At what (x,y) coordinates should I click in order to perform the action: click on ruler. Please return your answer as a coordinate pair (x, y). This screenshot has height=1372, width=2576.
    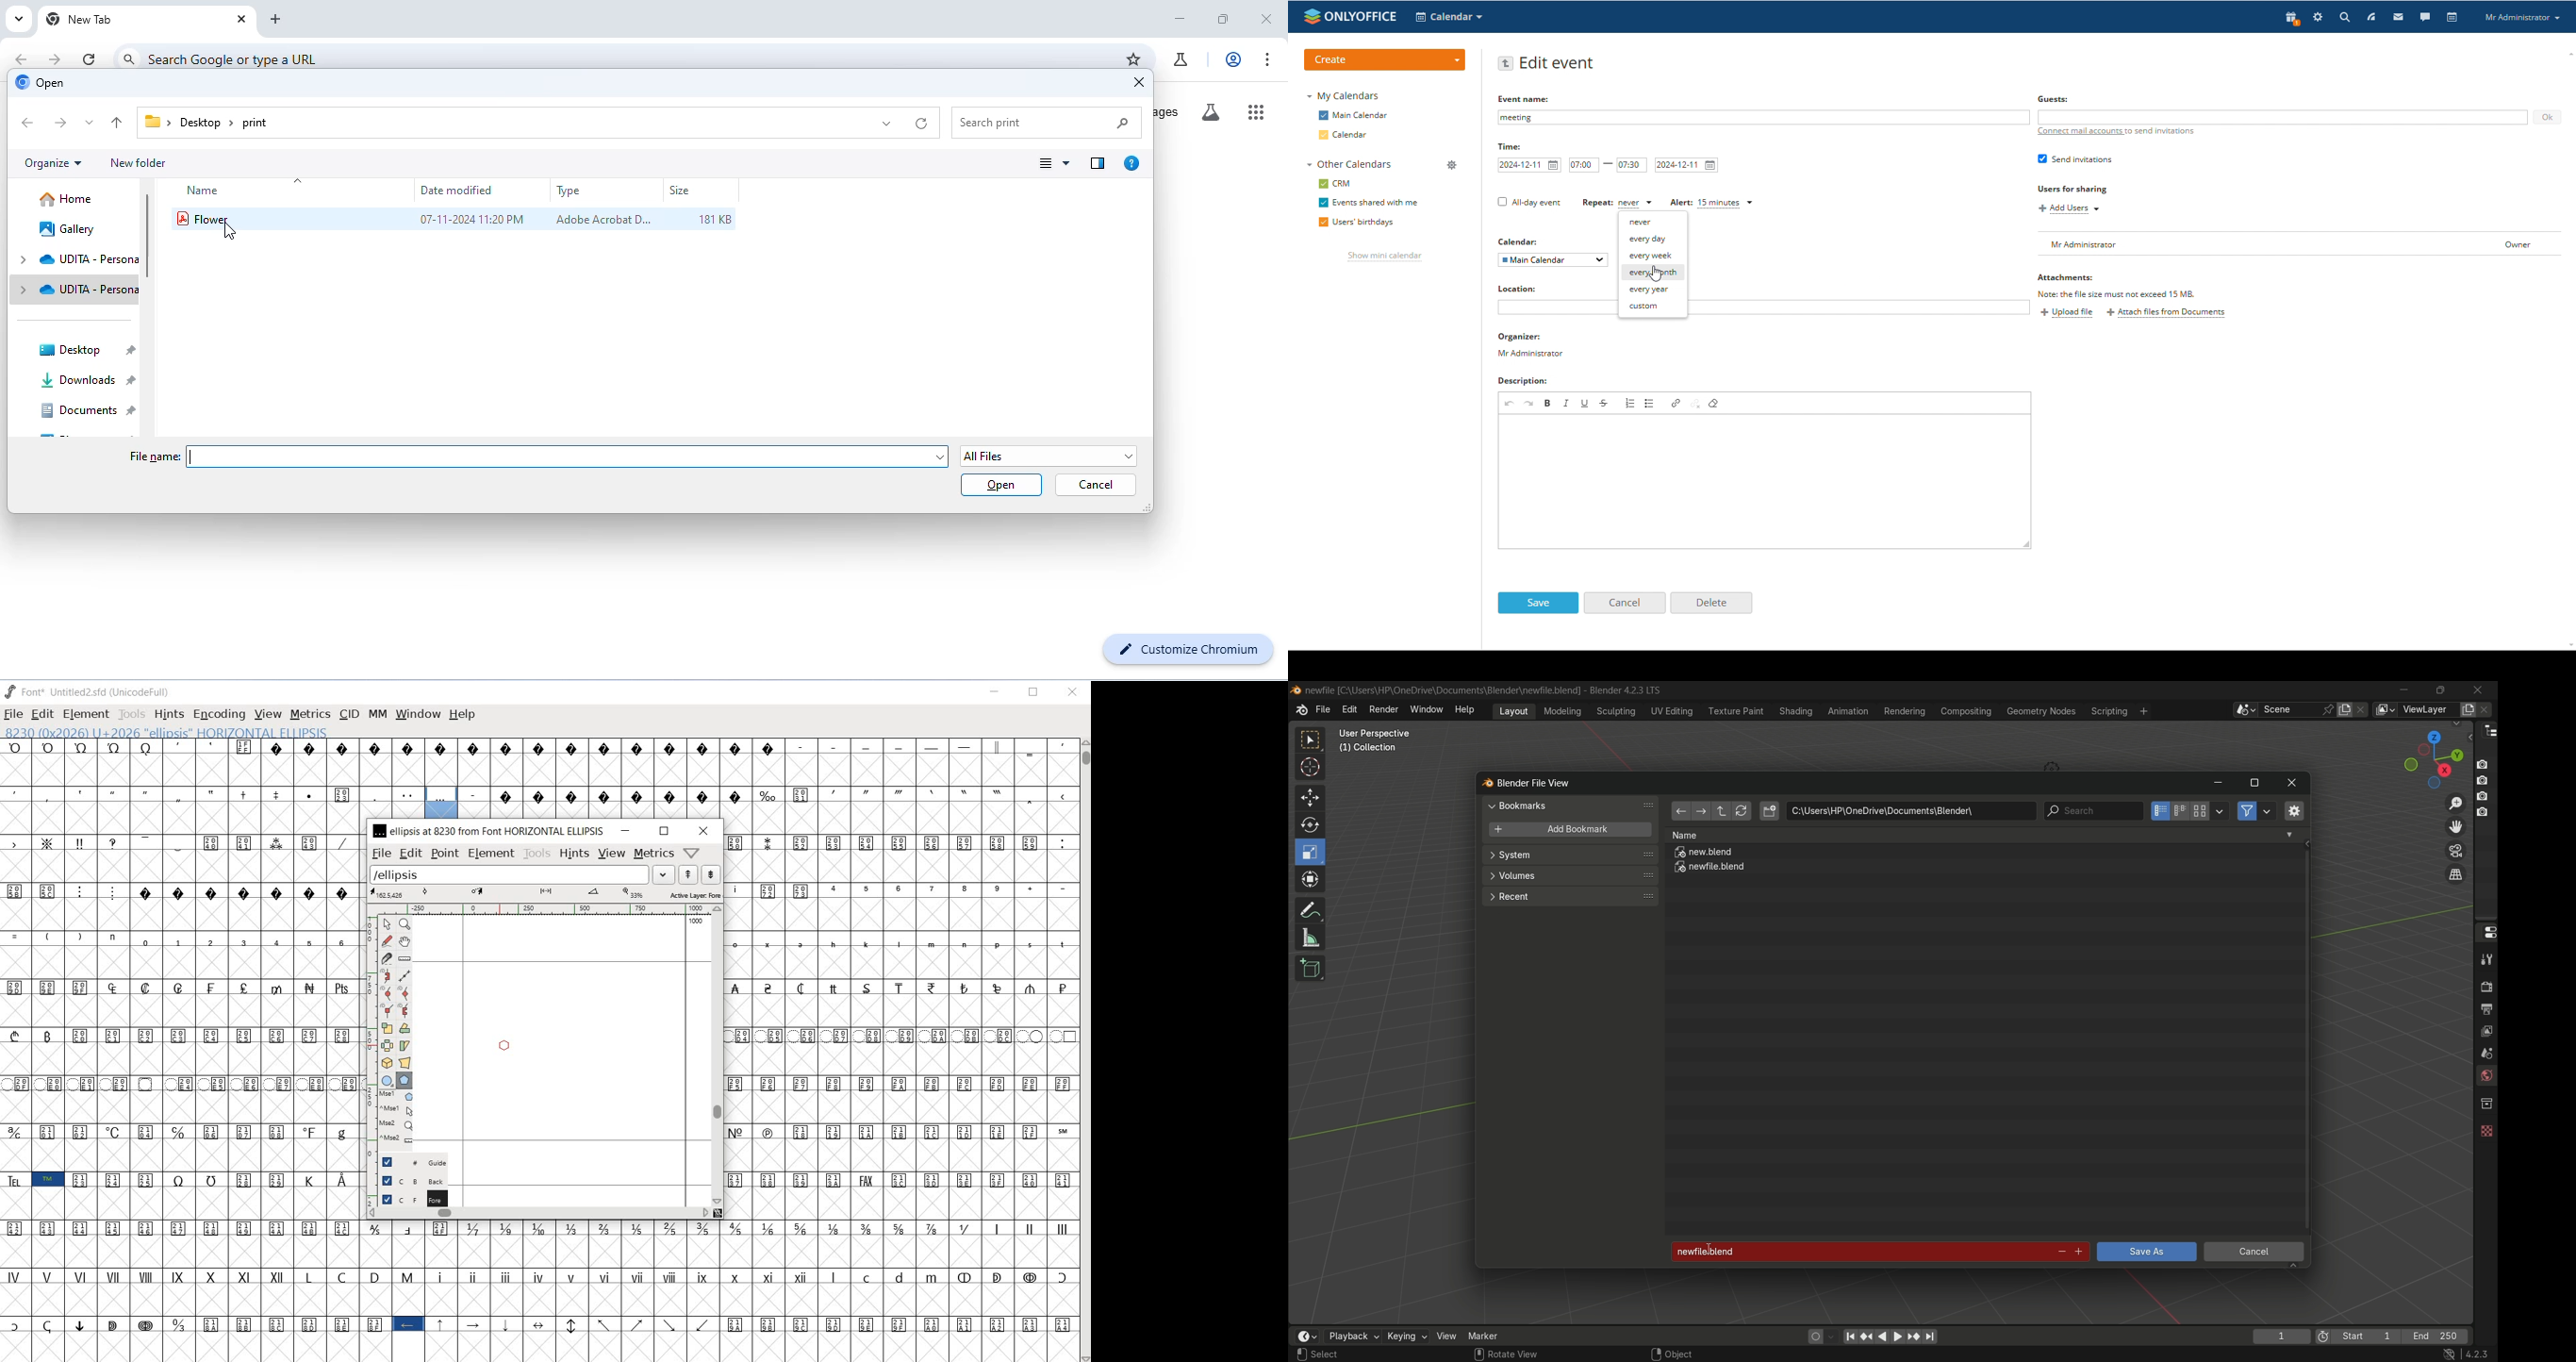
    Looking at the image, I should click on (554, 908).